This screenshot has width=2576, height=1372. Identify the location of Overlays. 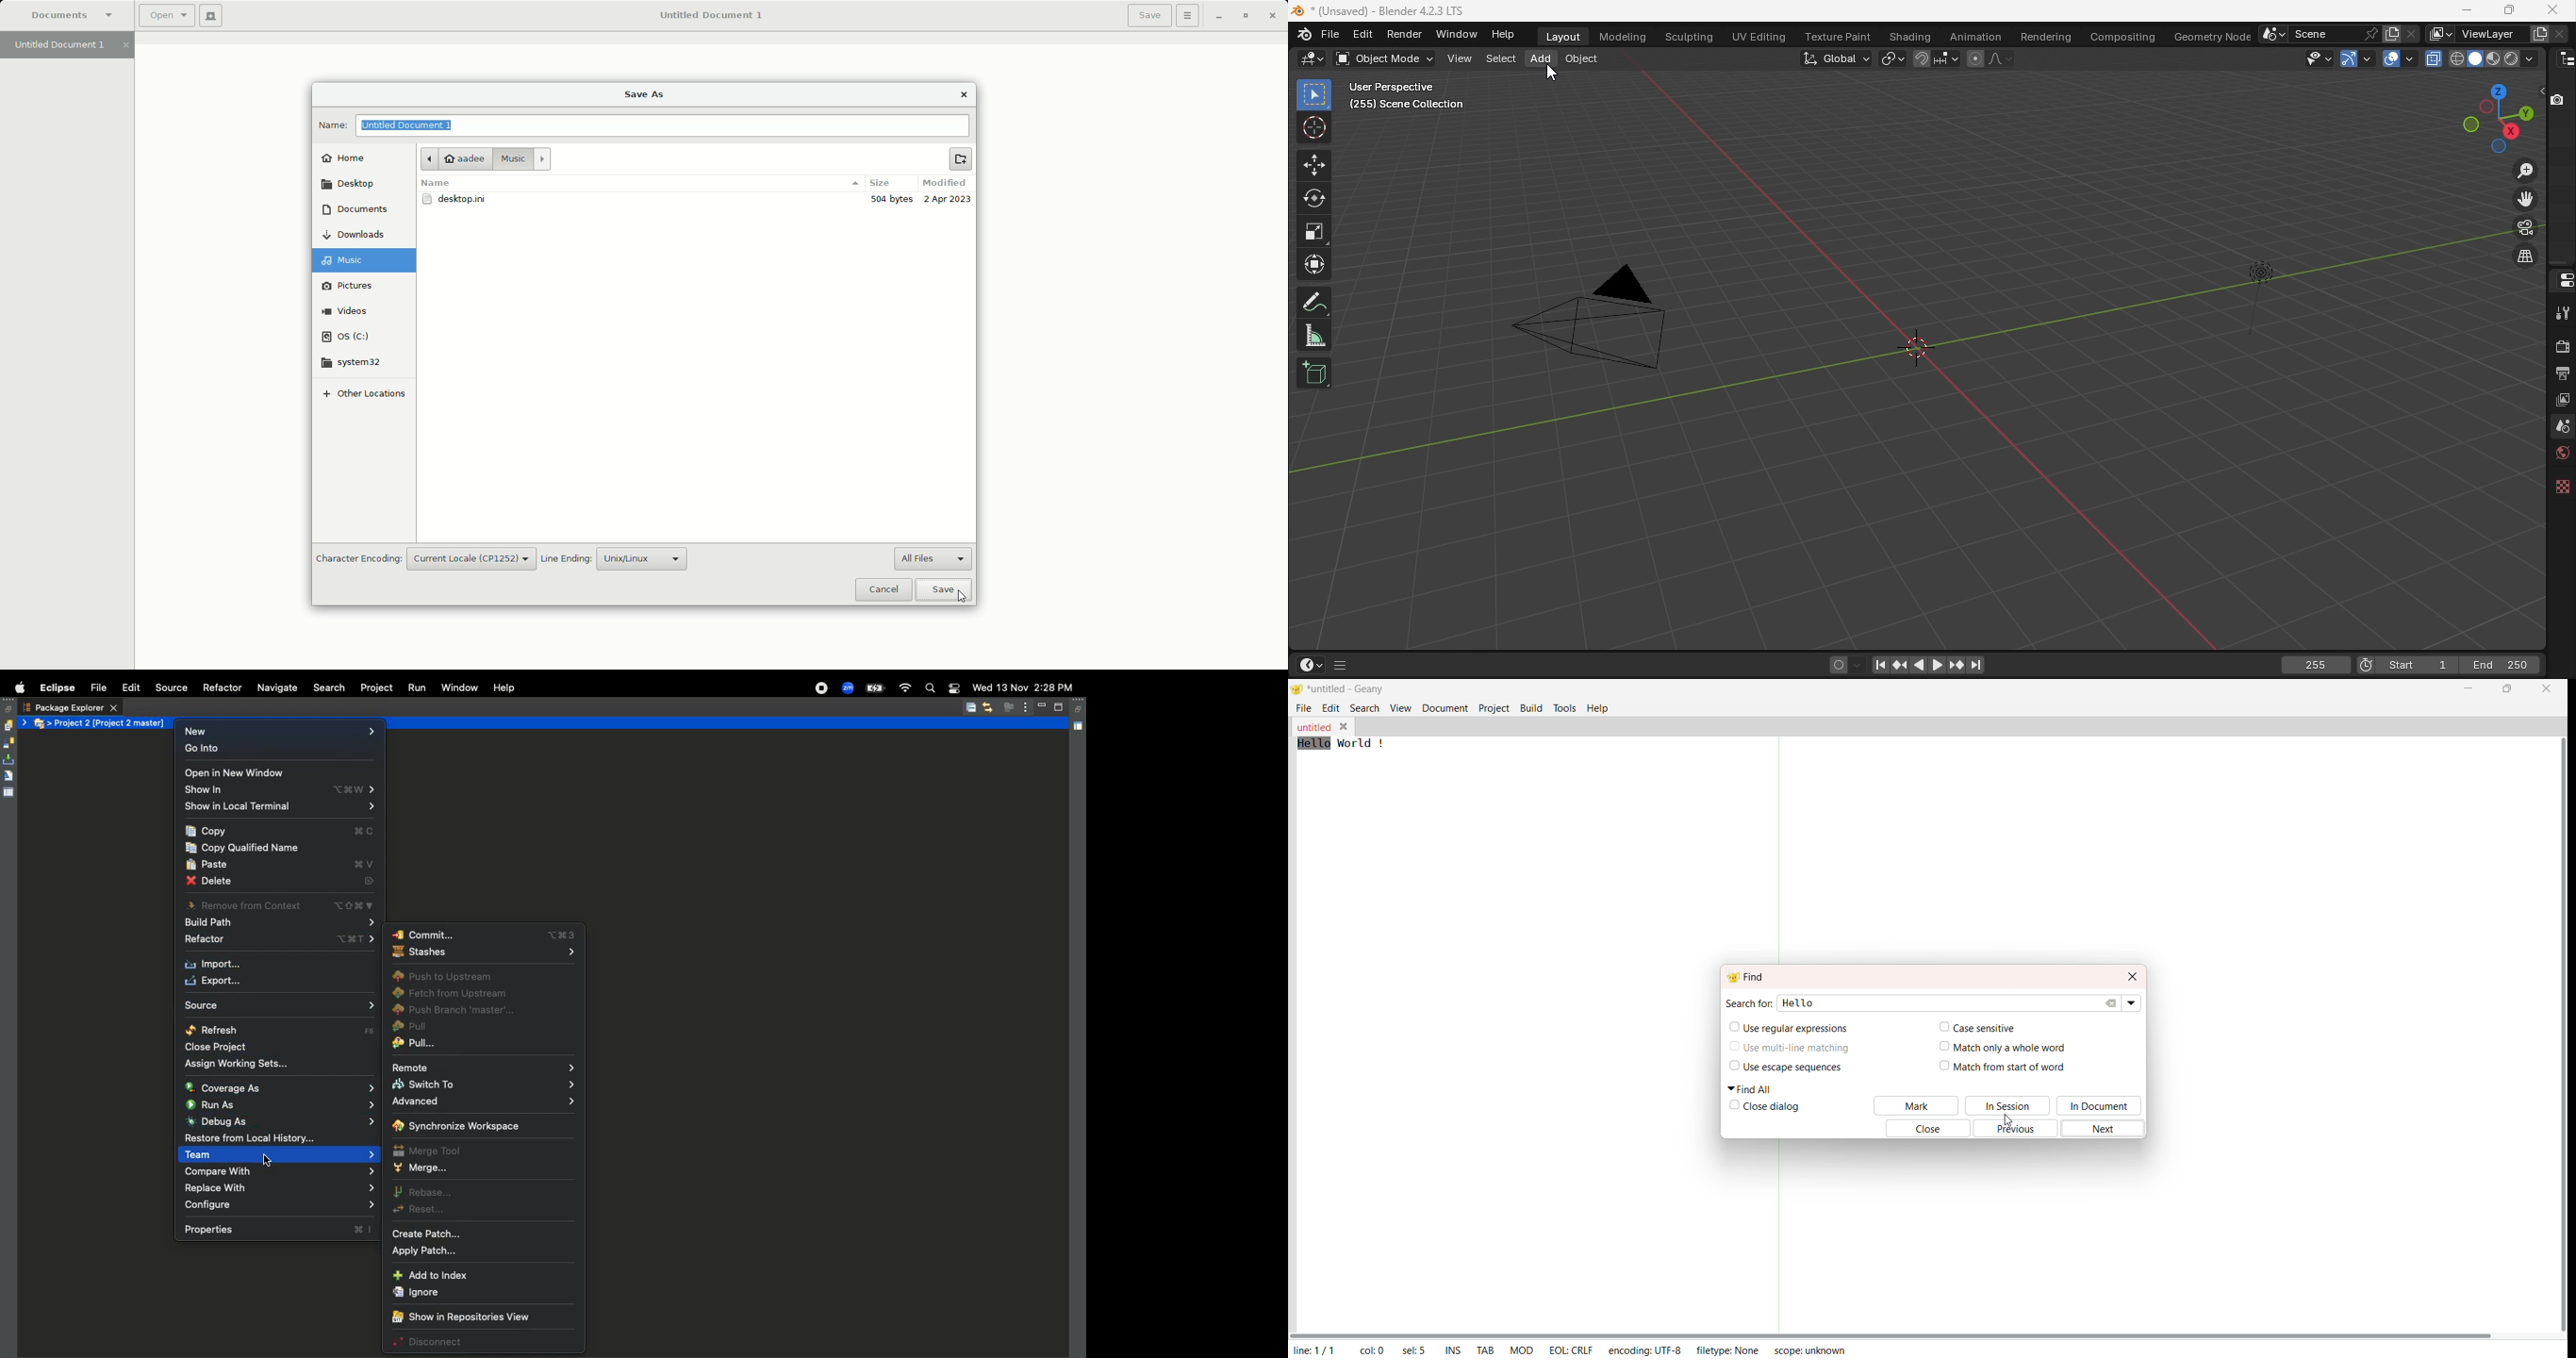
(2409, 58).